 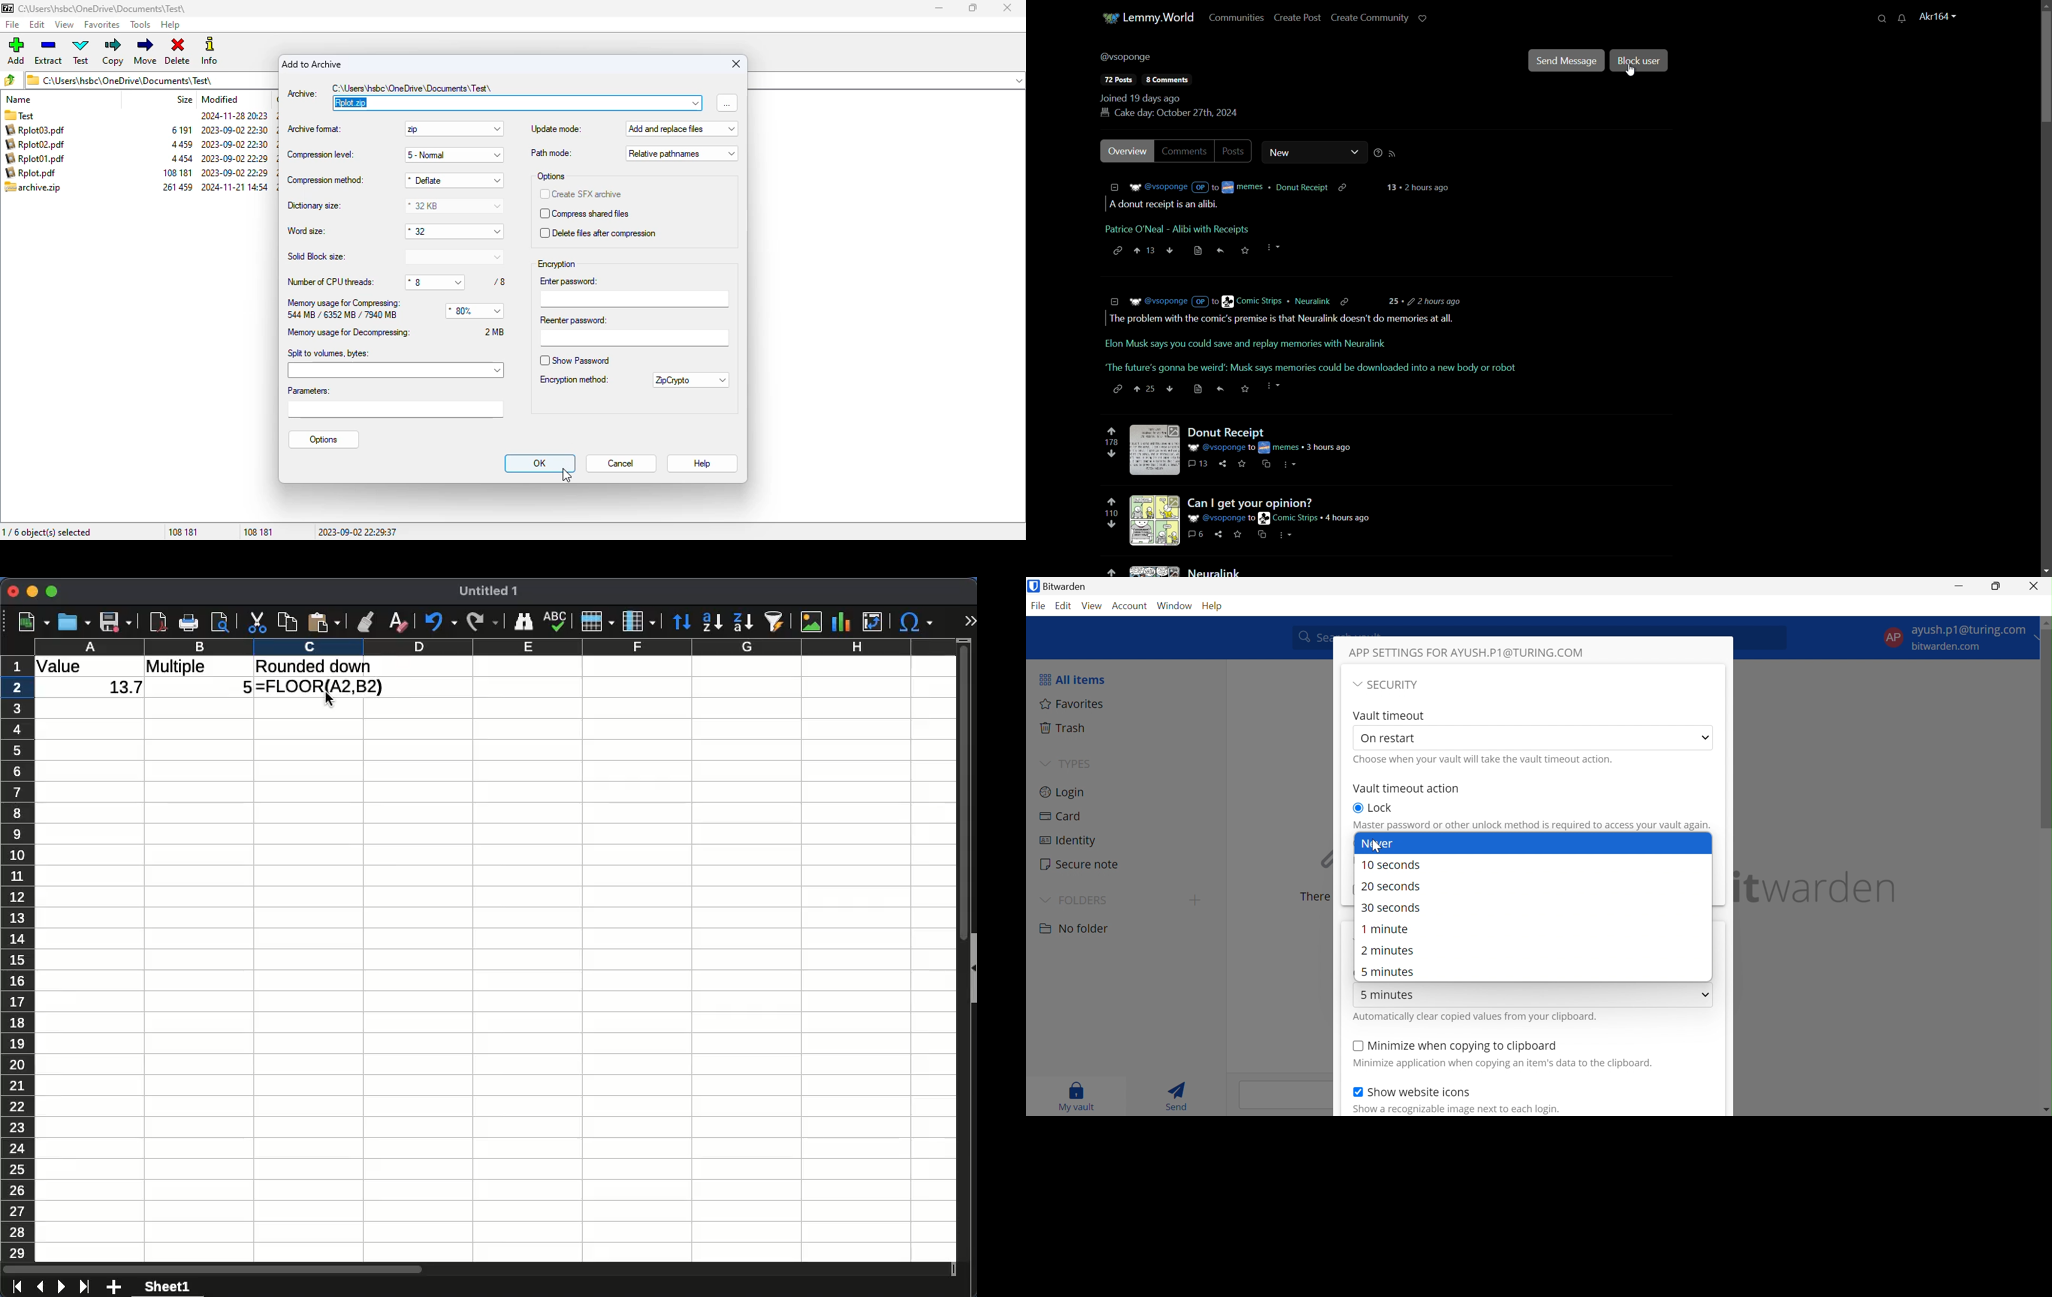 I want to click on move up, so click(x=2045, y=623).